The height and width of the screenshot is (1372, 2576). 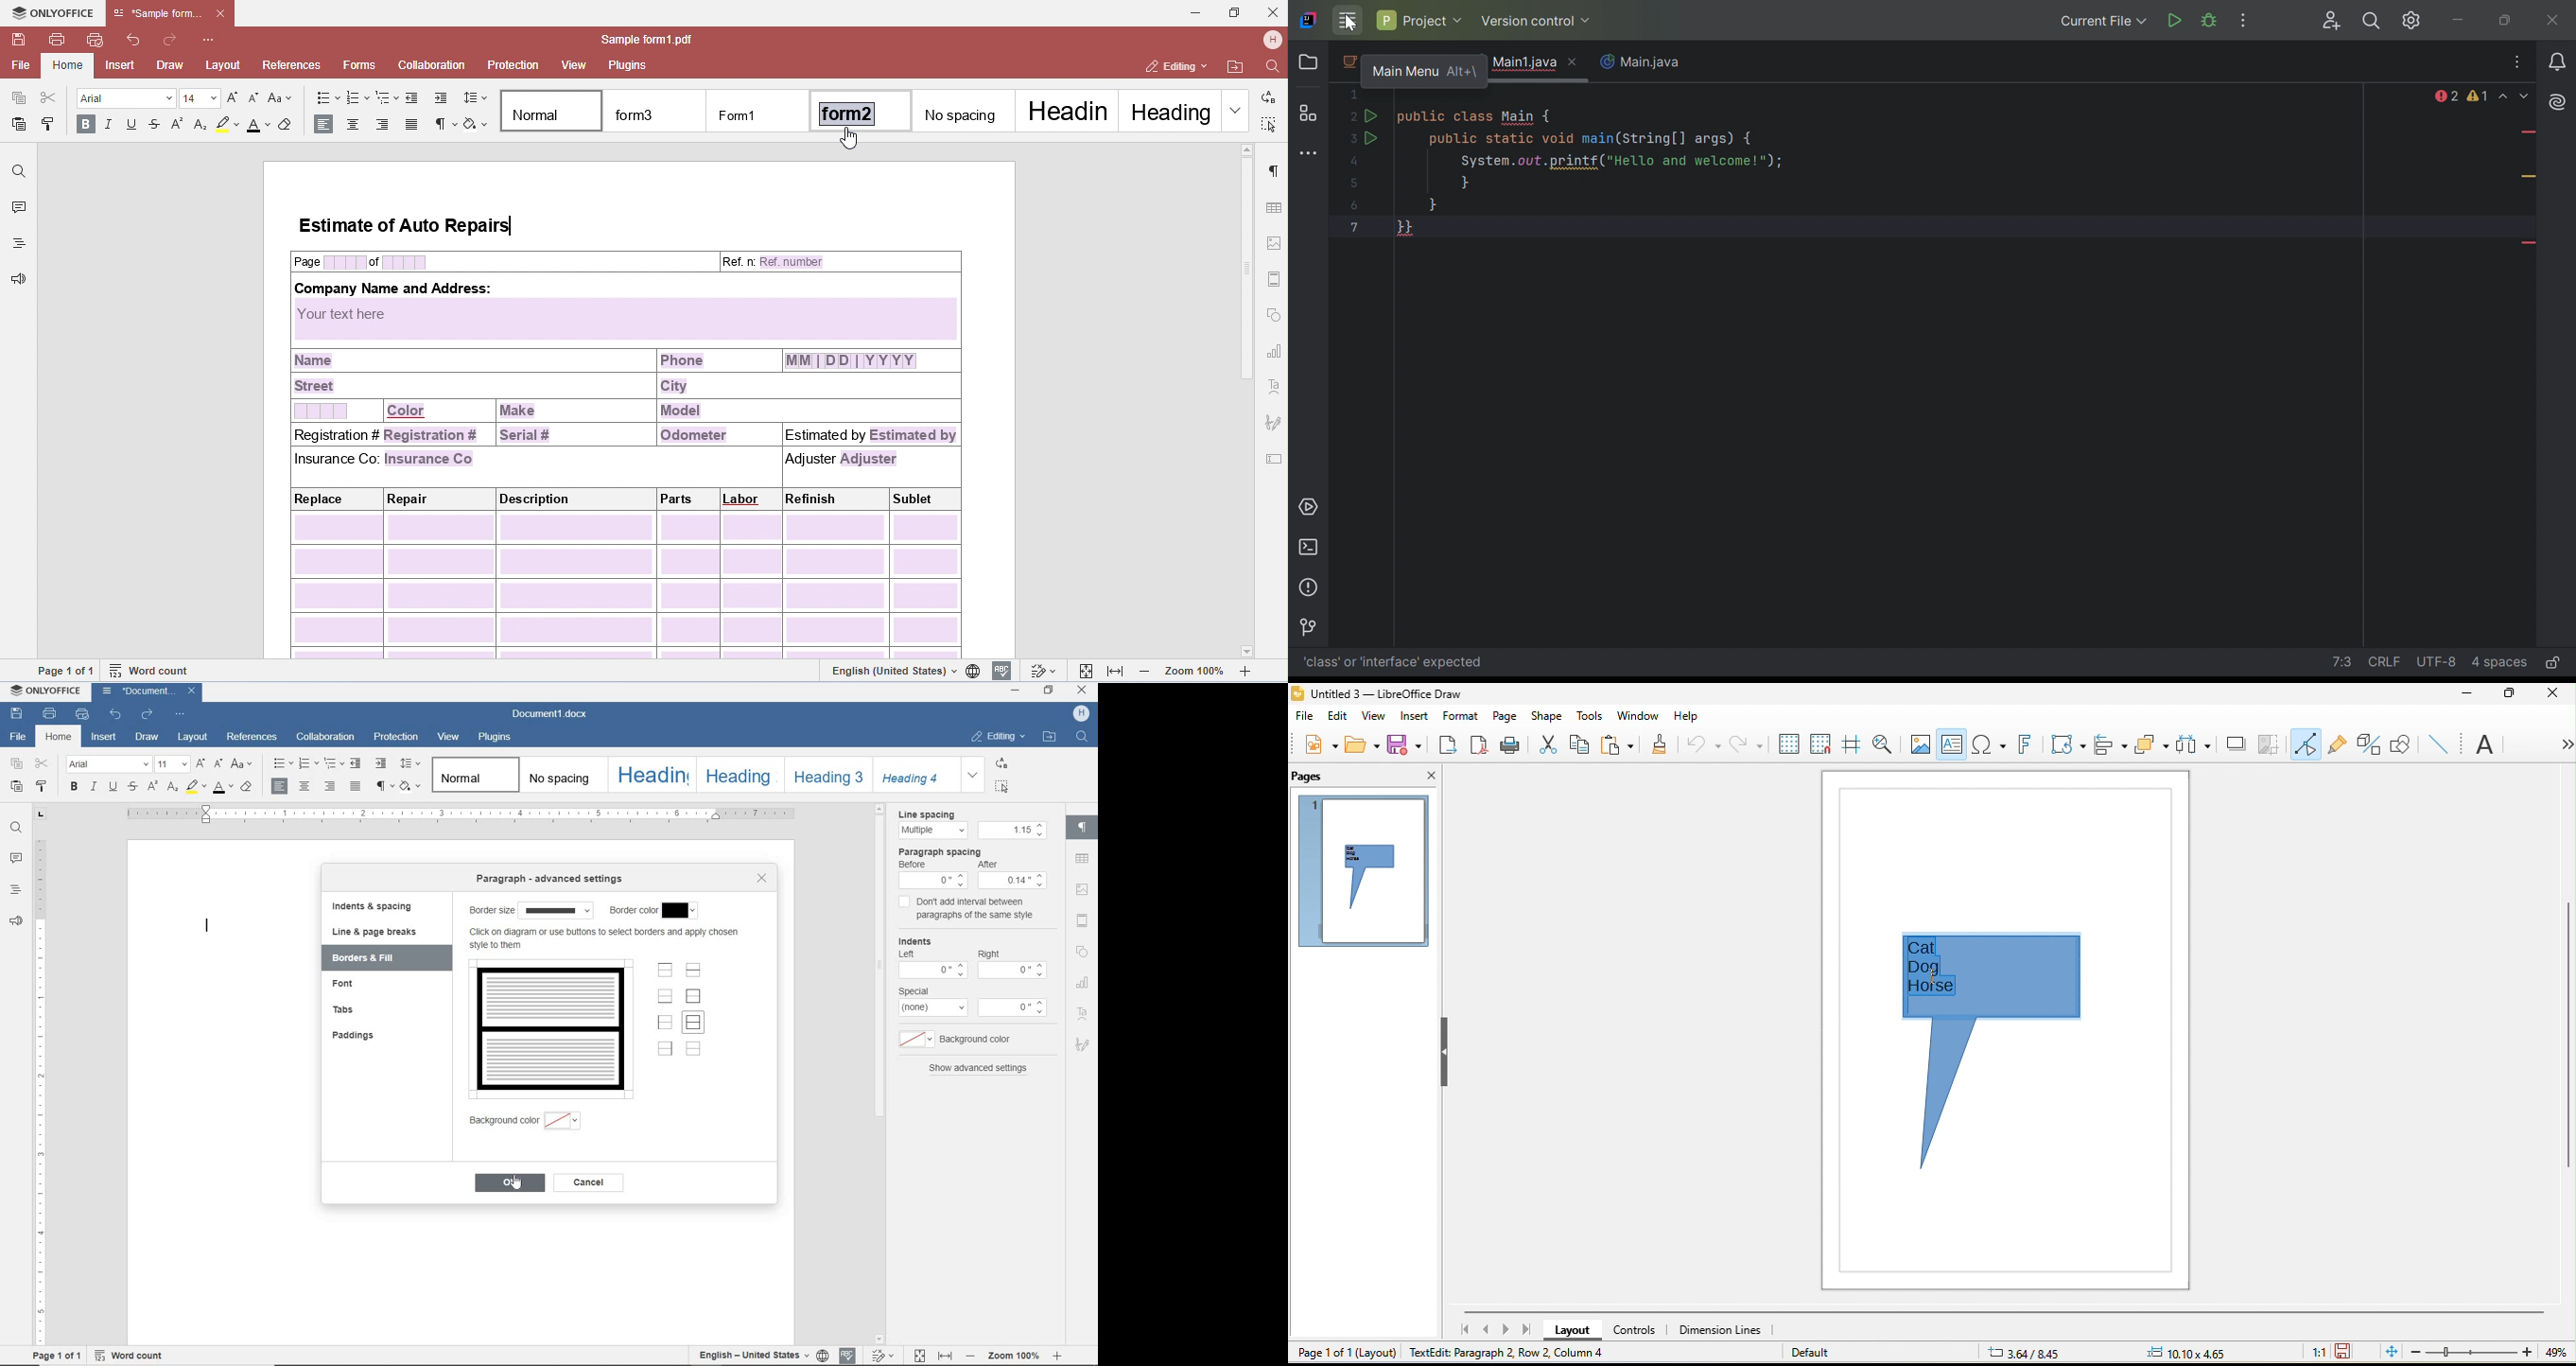 What do you see at coordinates (2108, 742) in the screenshot?
I see `align object` at bounding box center [2108, 742].